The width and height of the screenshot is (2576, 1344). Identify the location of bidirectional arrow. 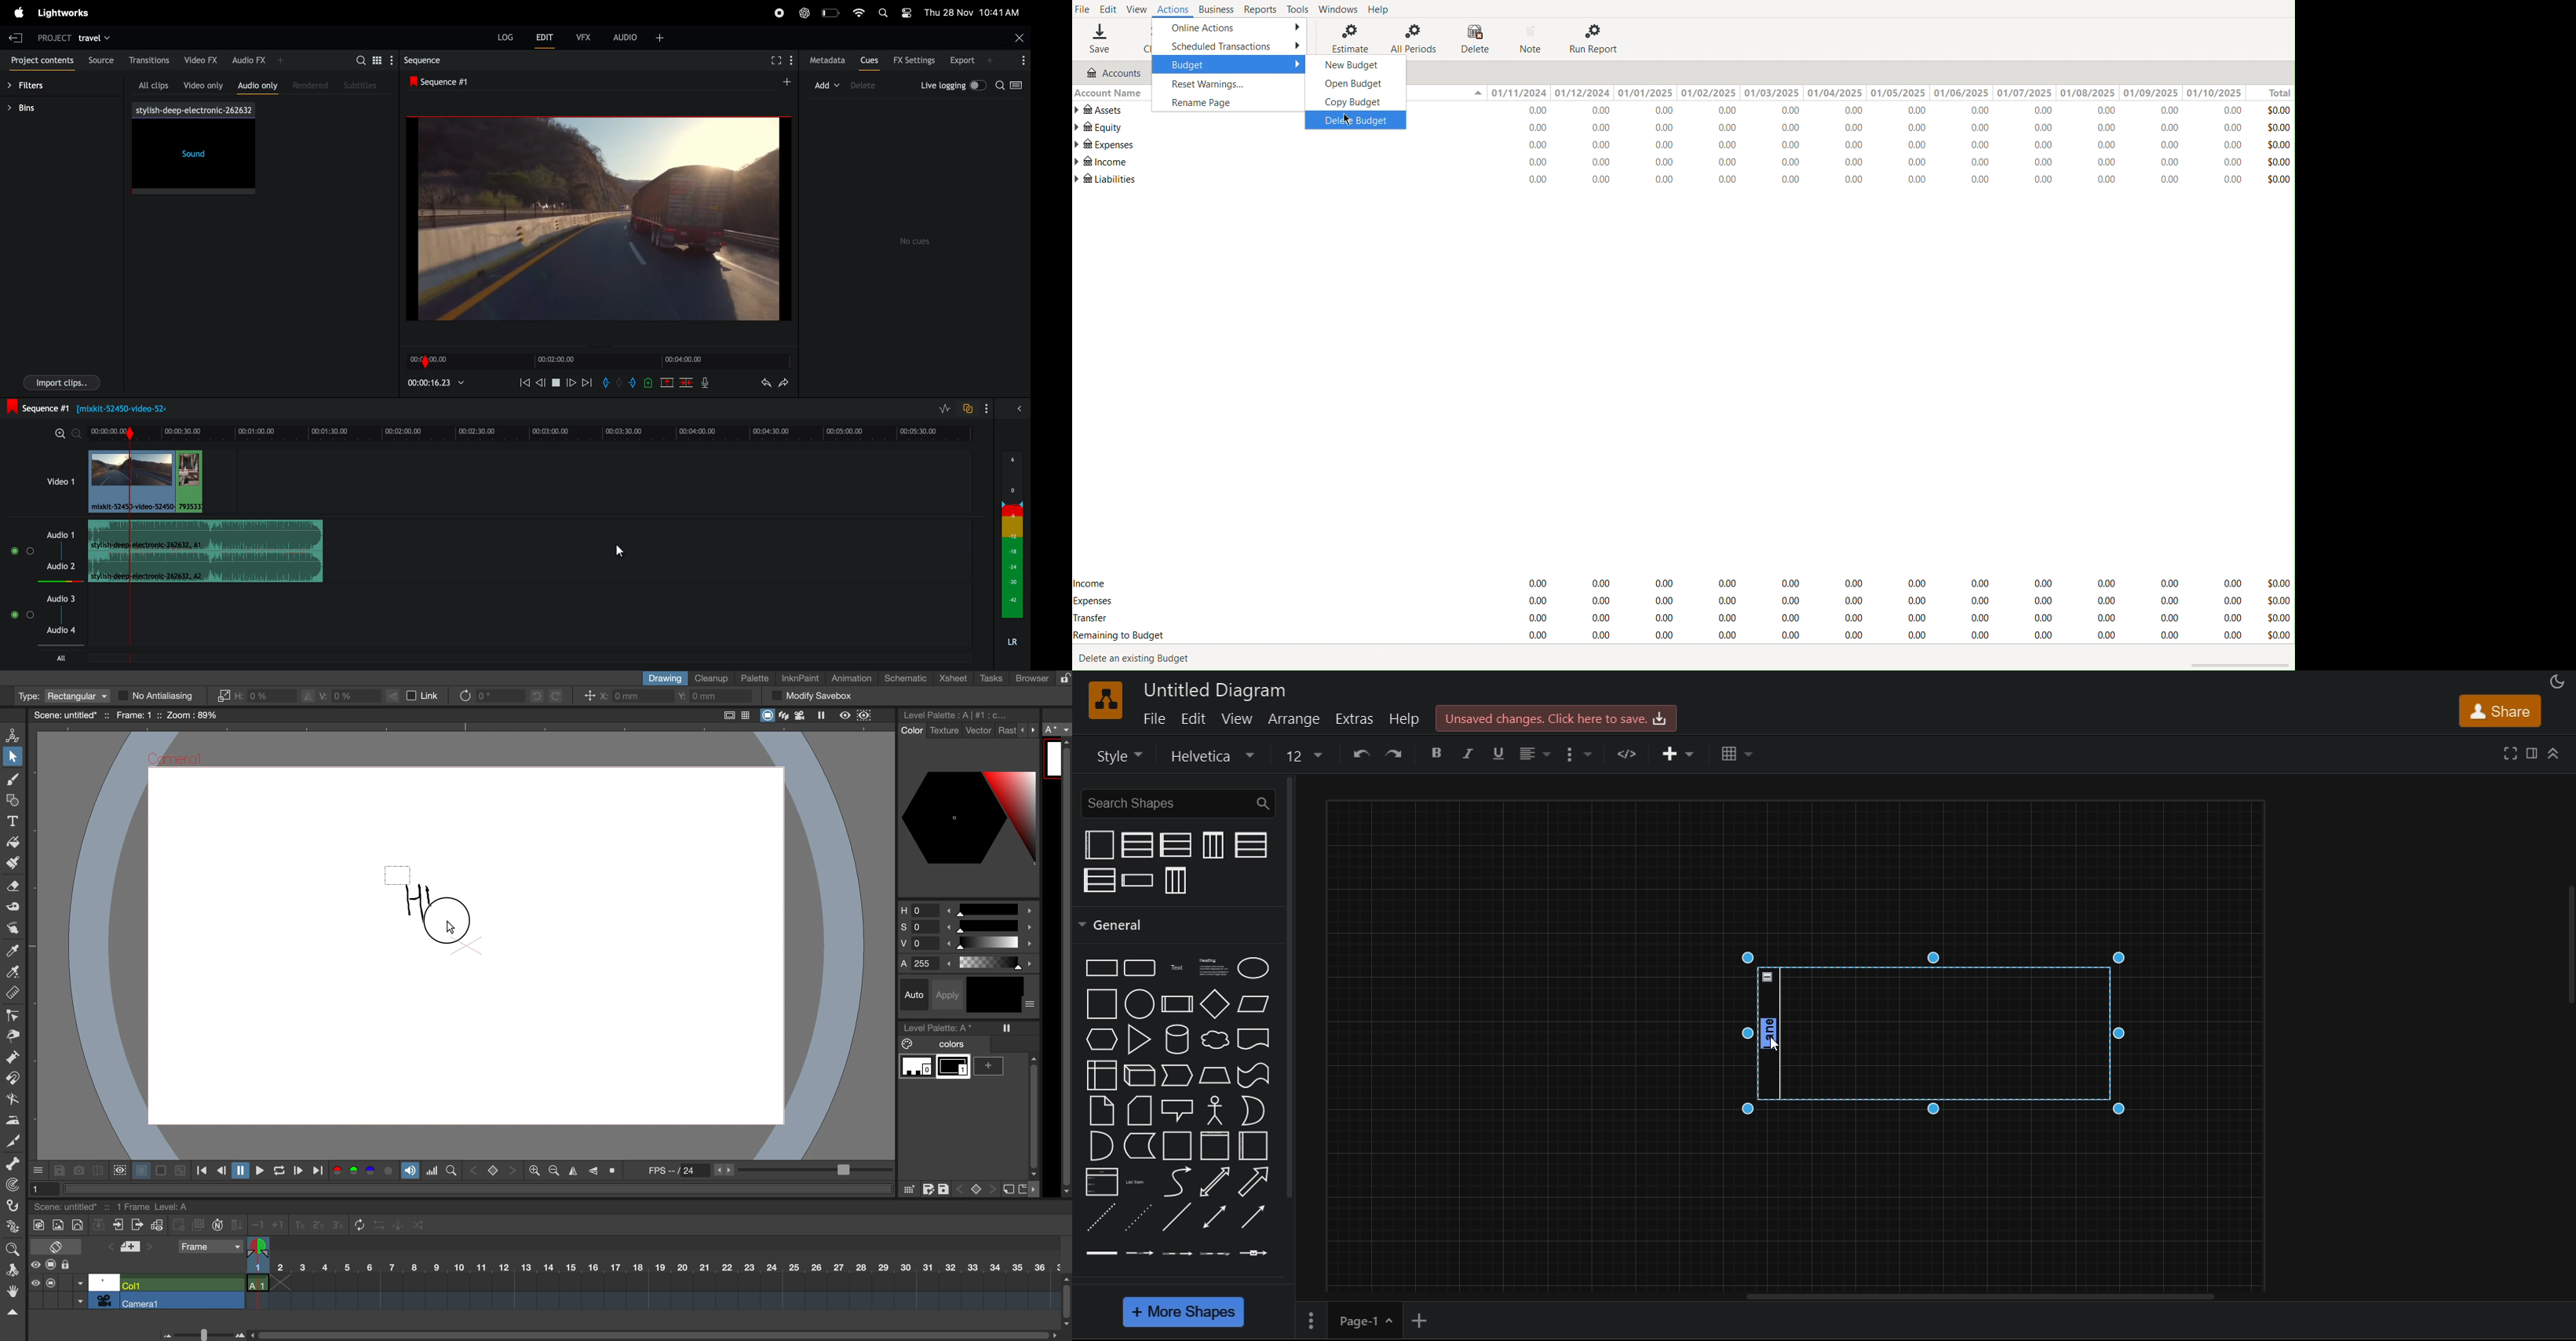
(1213, 1182).